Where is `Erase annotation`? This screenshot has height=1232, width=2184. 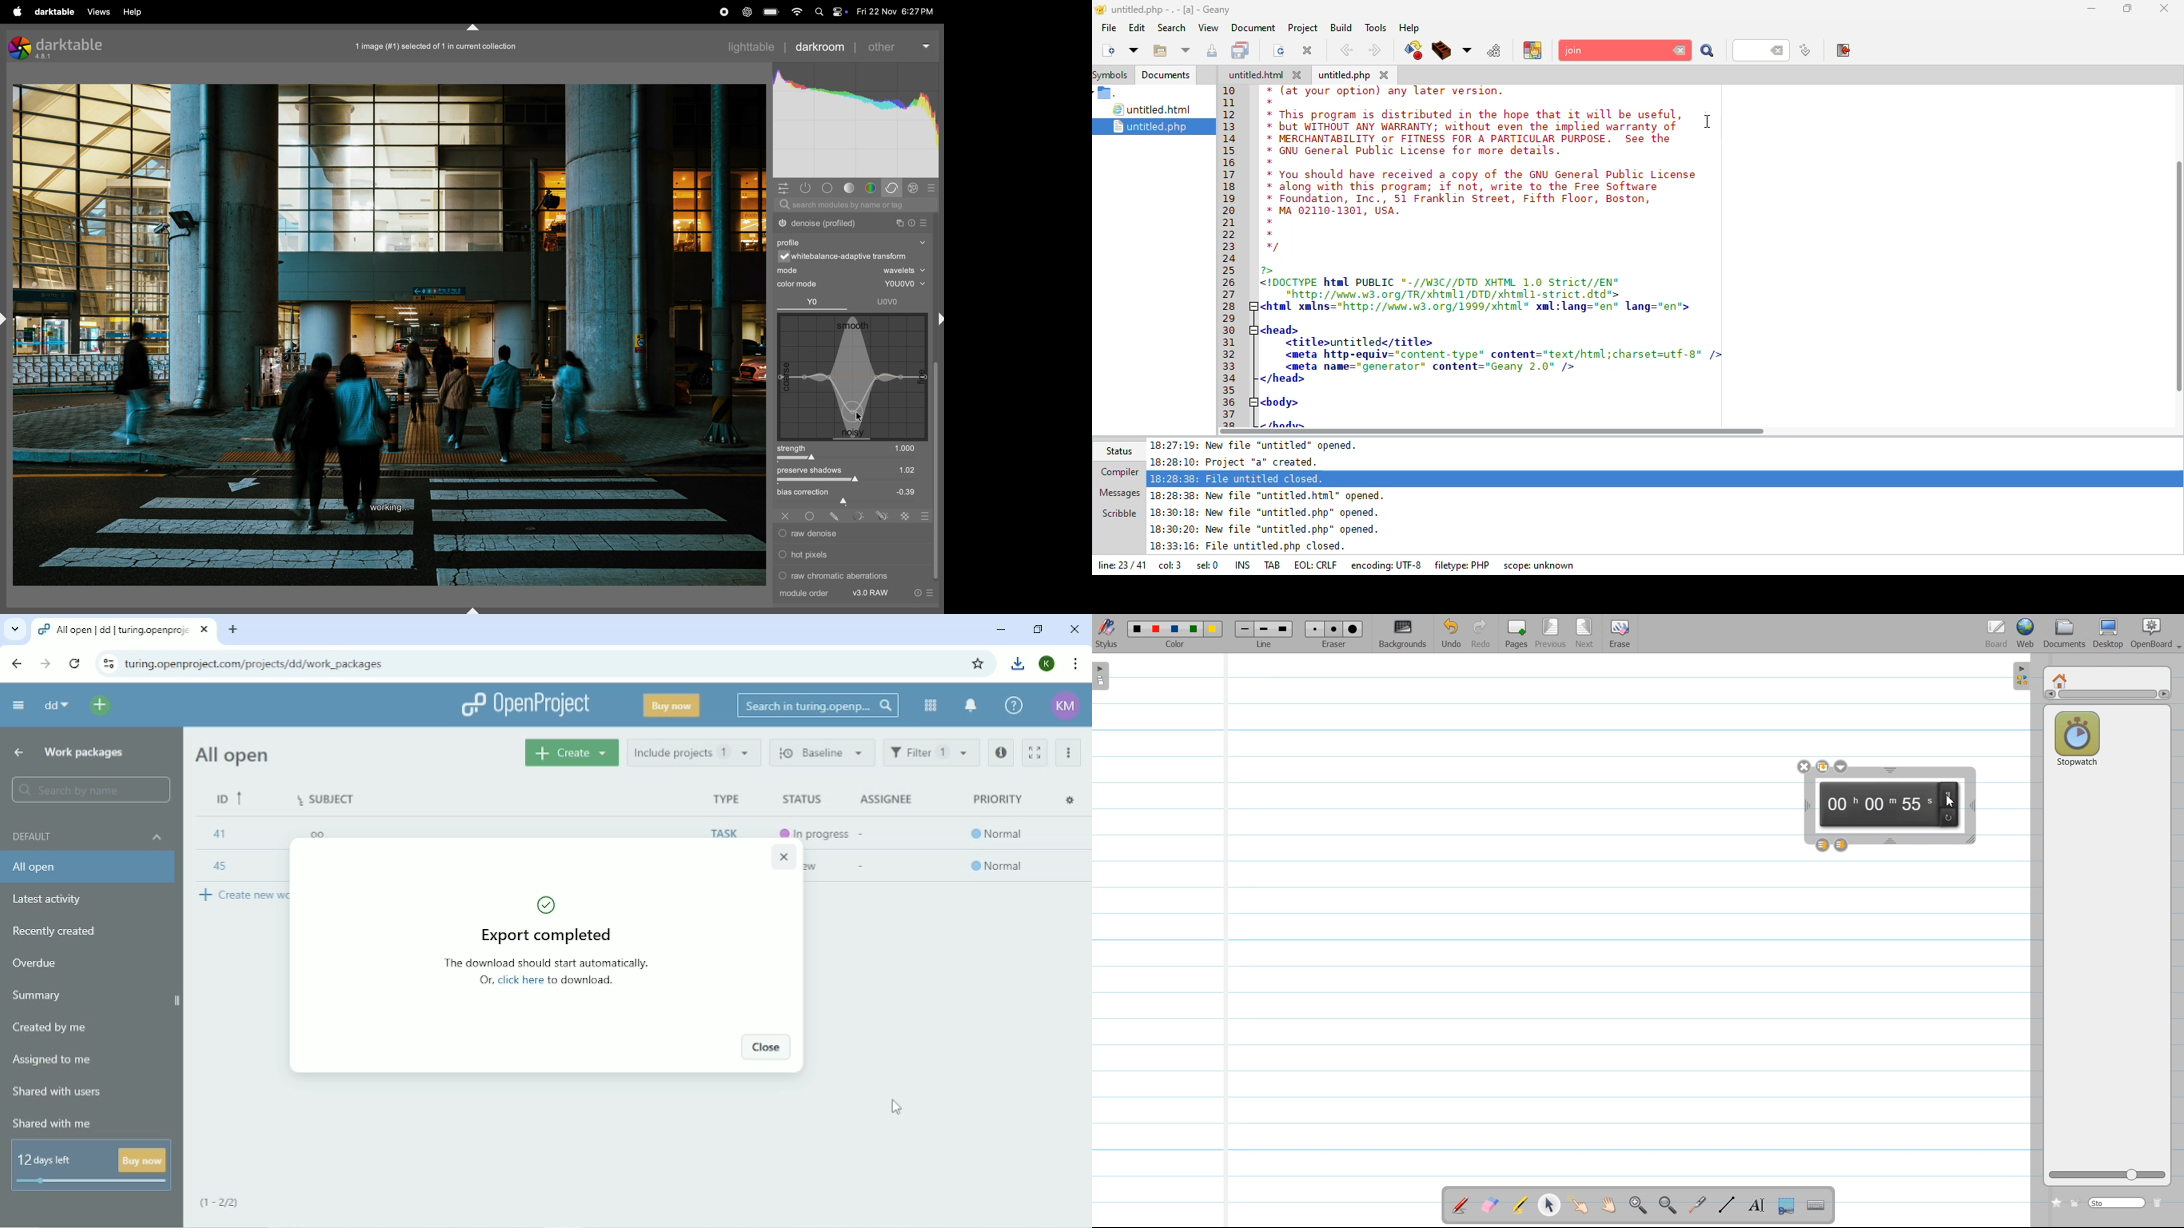 Erase annotation is located at coordinates (1489, 1206).